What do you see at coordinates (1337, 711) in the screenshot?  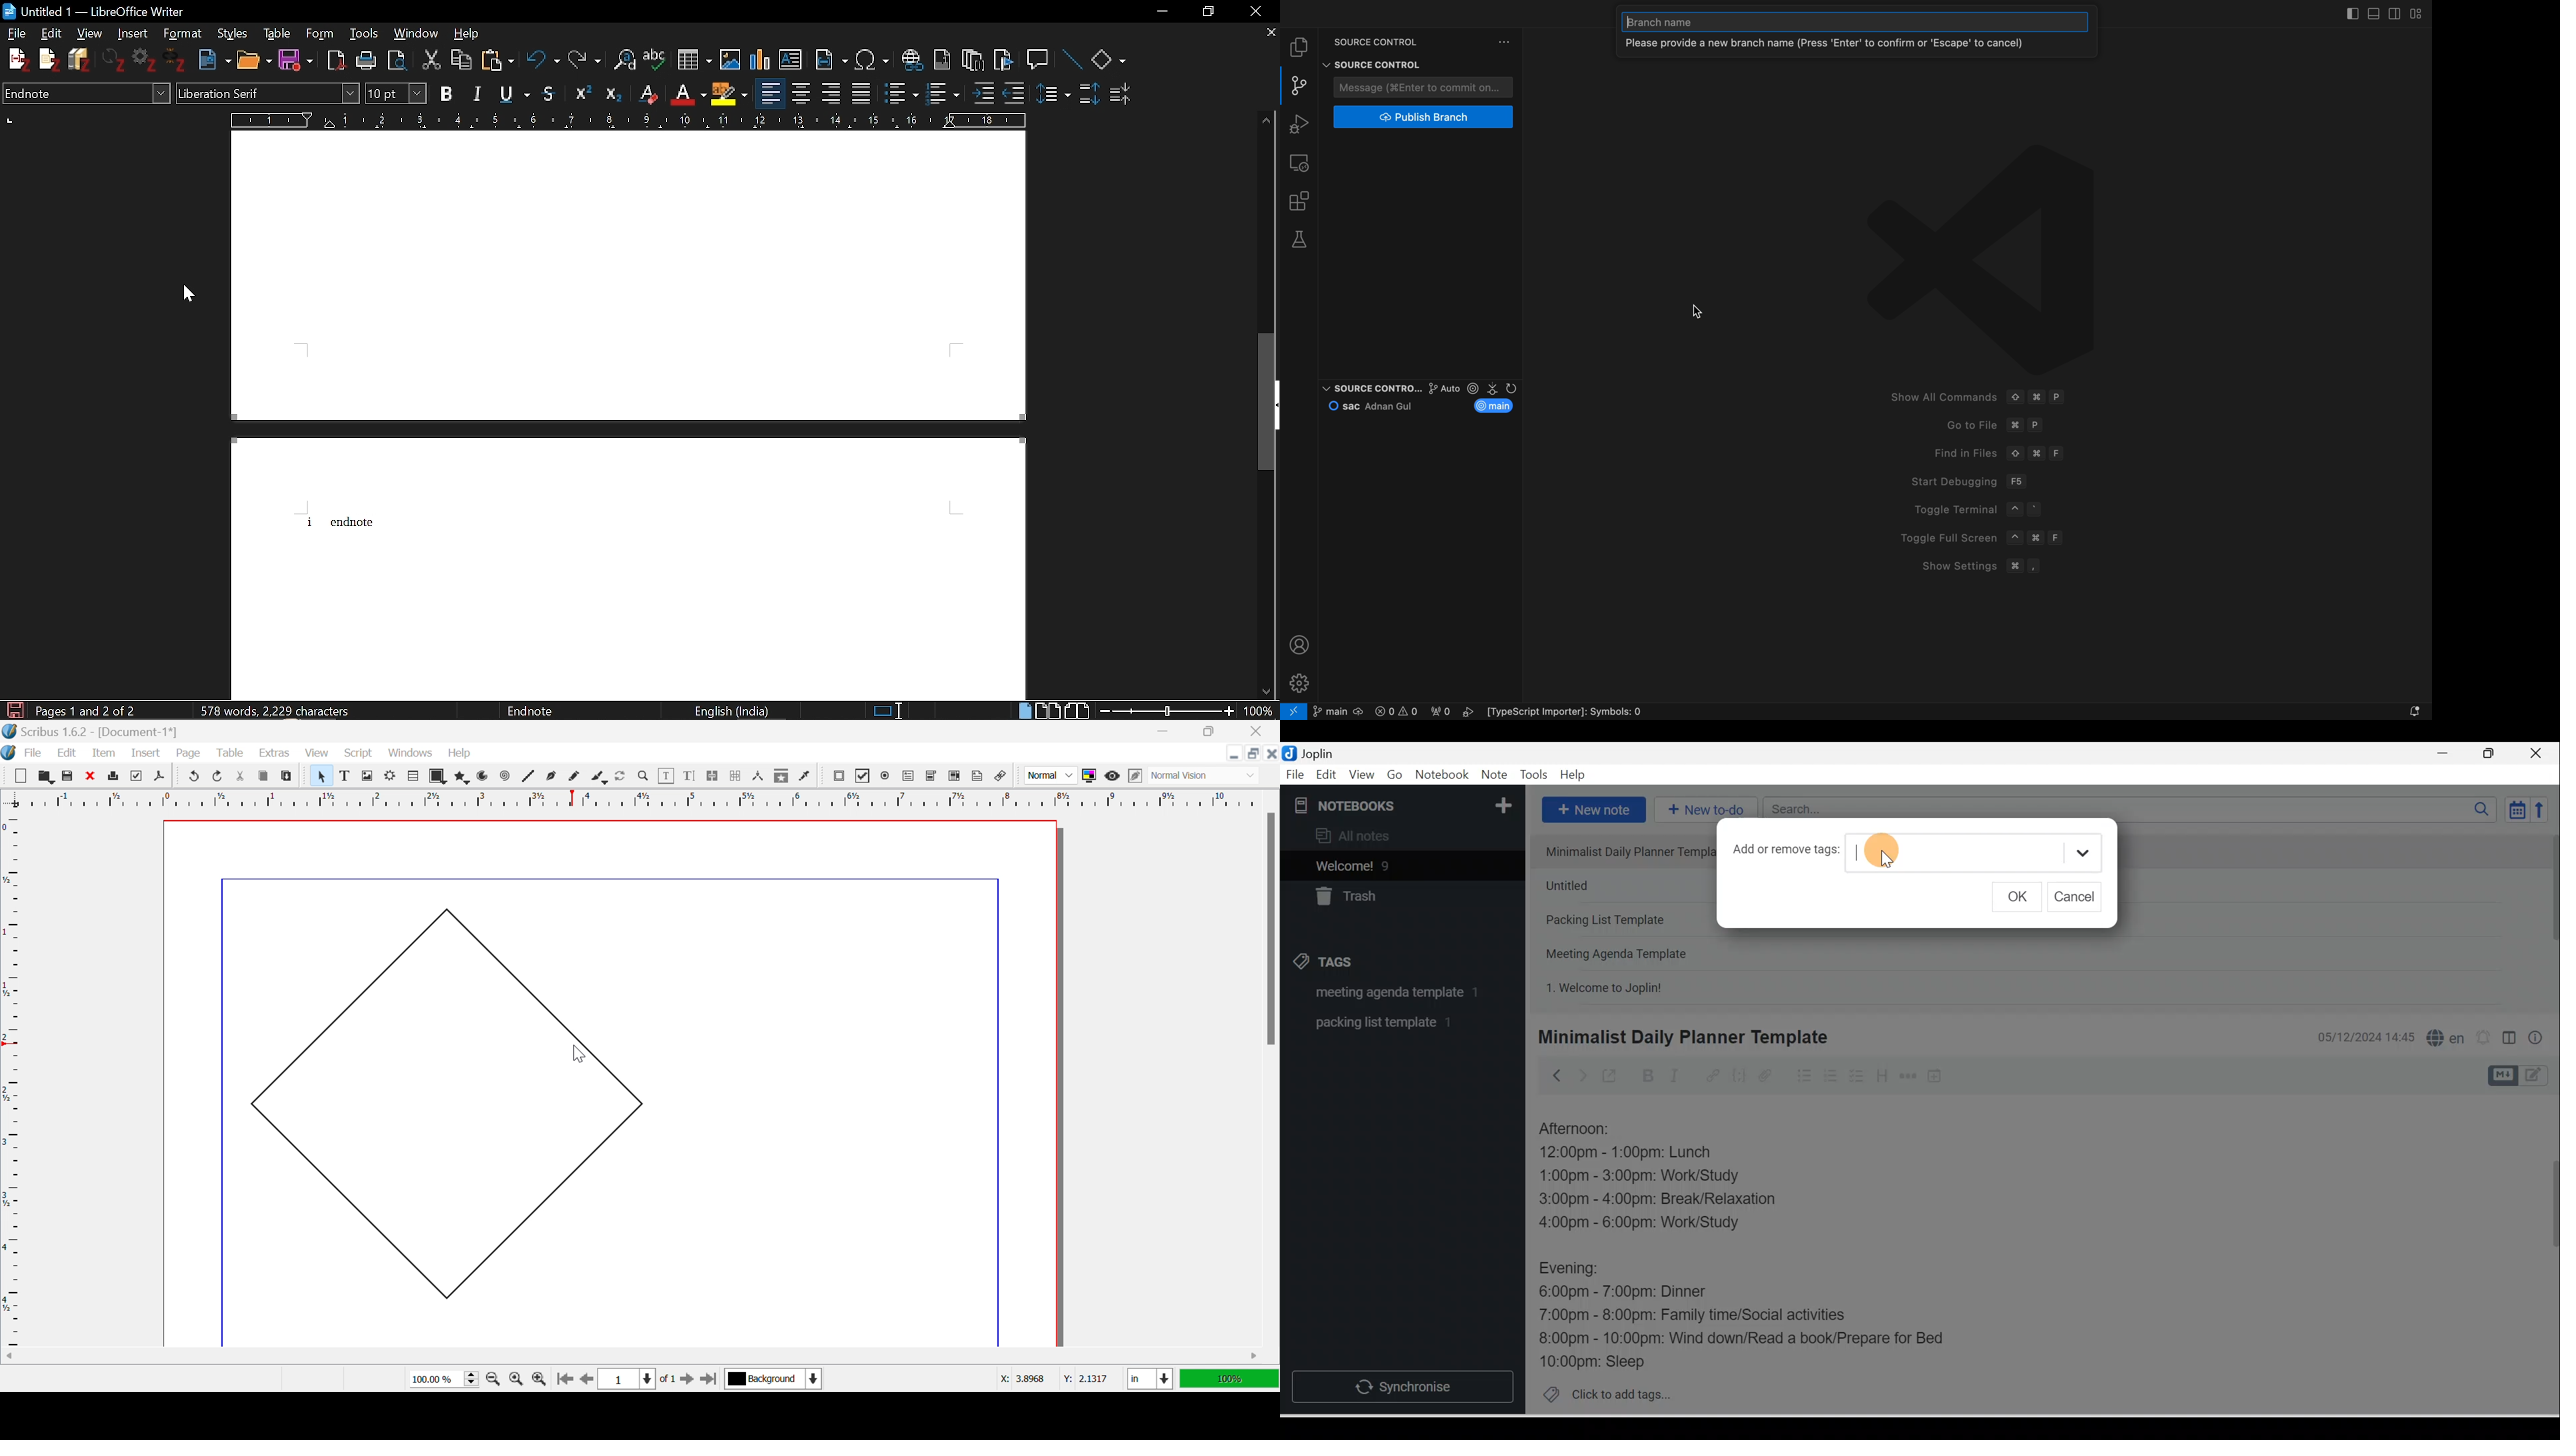 I see `git branch` at bounding box center [1337, 711].